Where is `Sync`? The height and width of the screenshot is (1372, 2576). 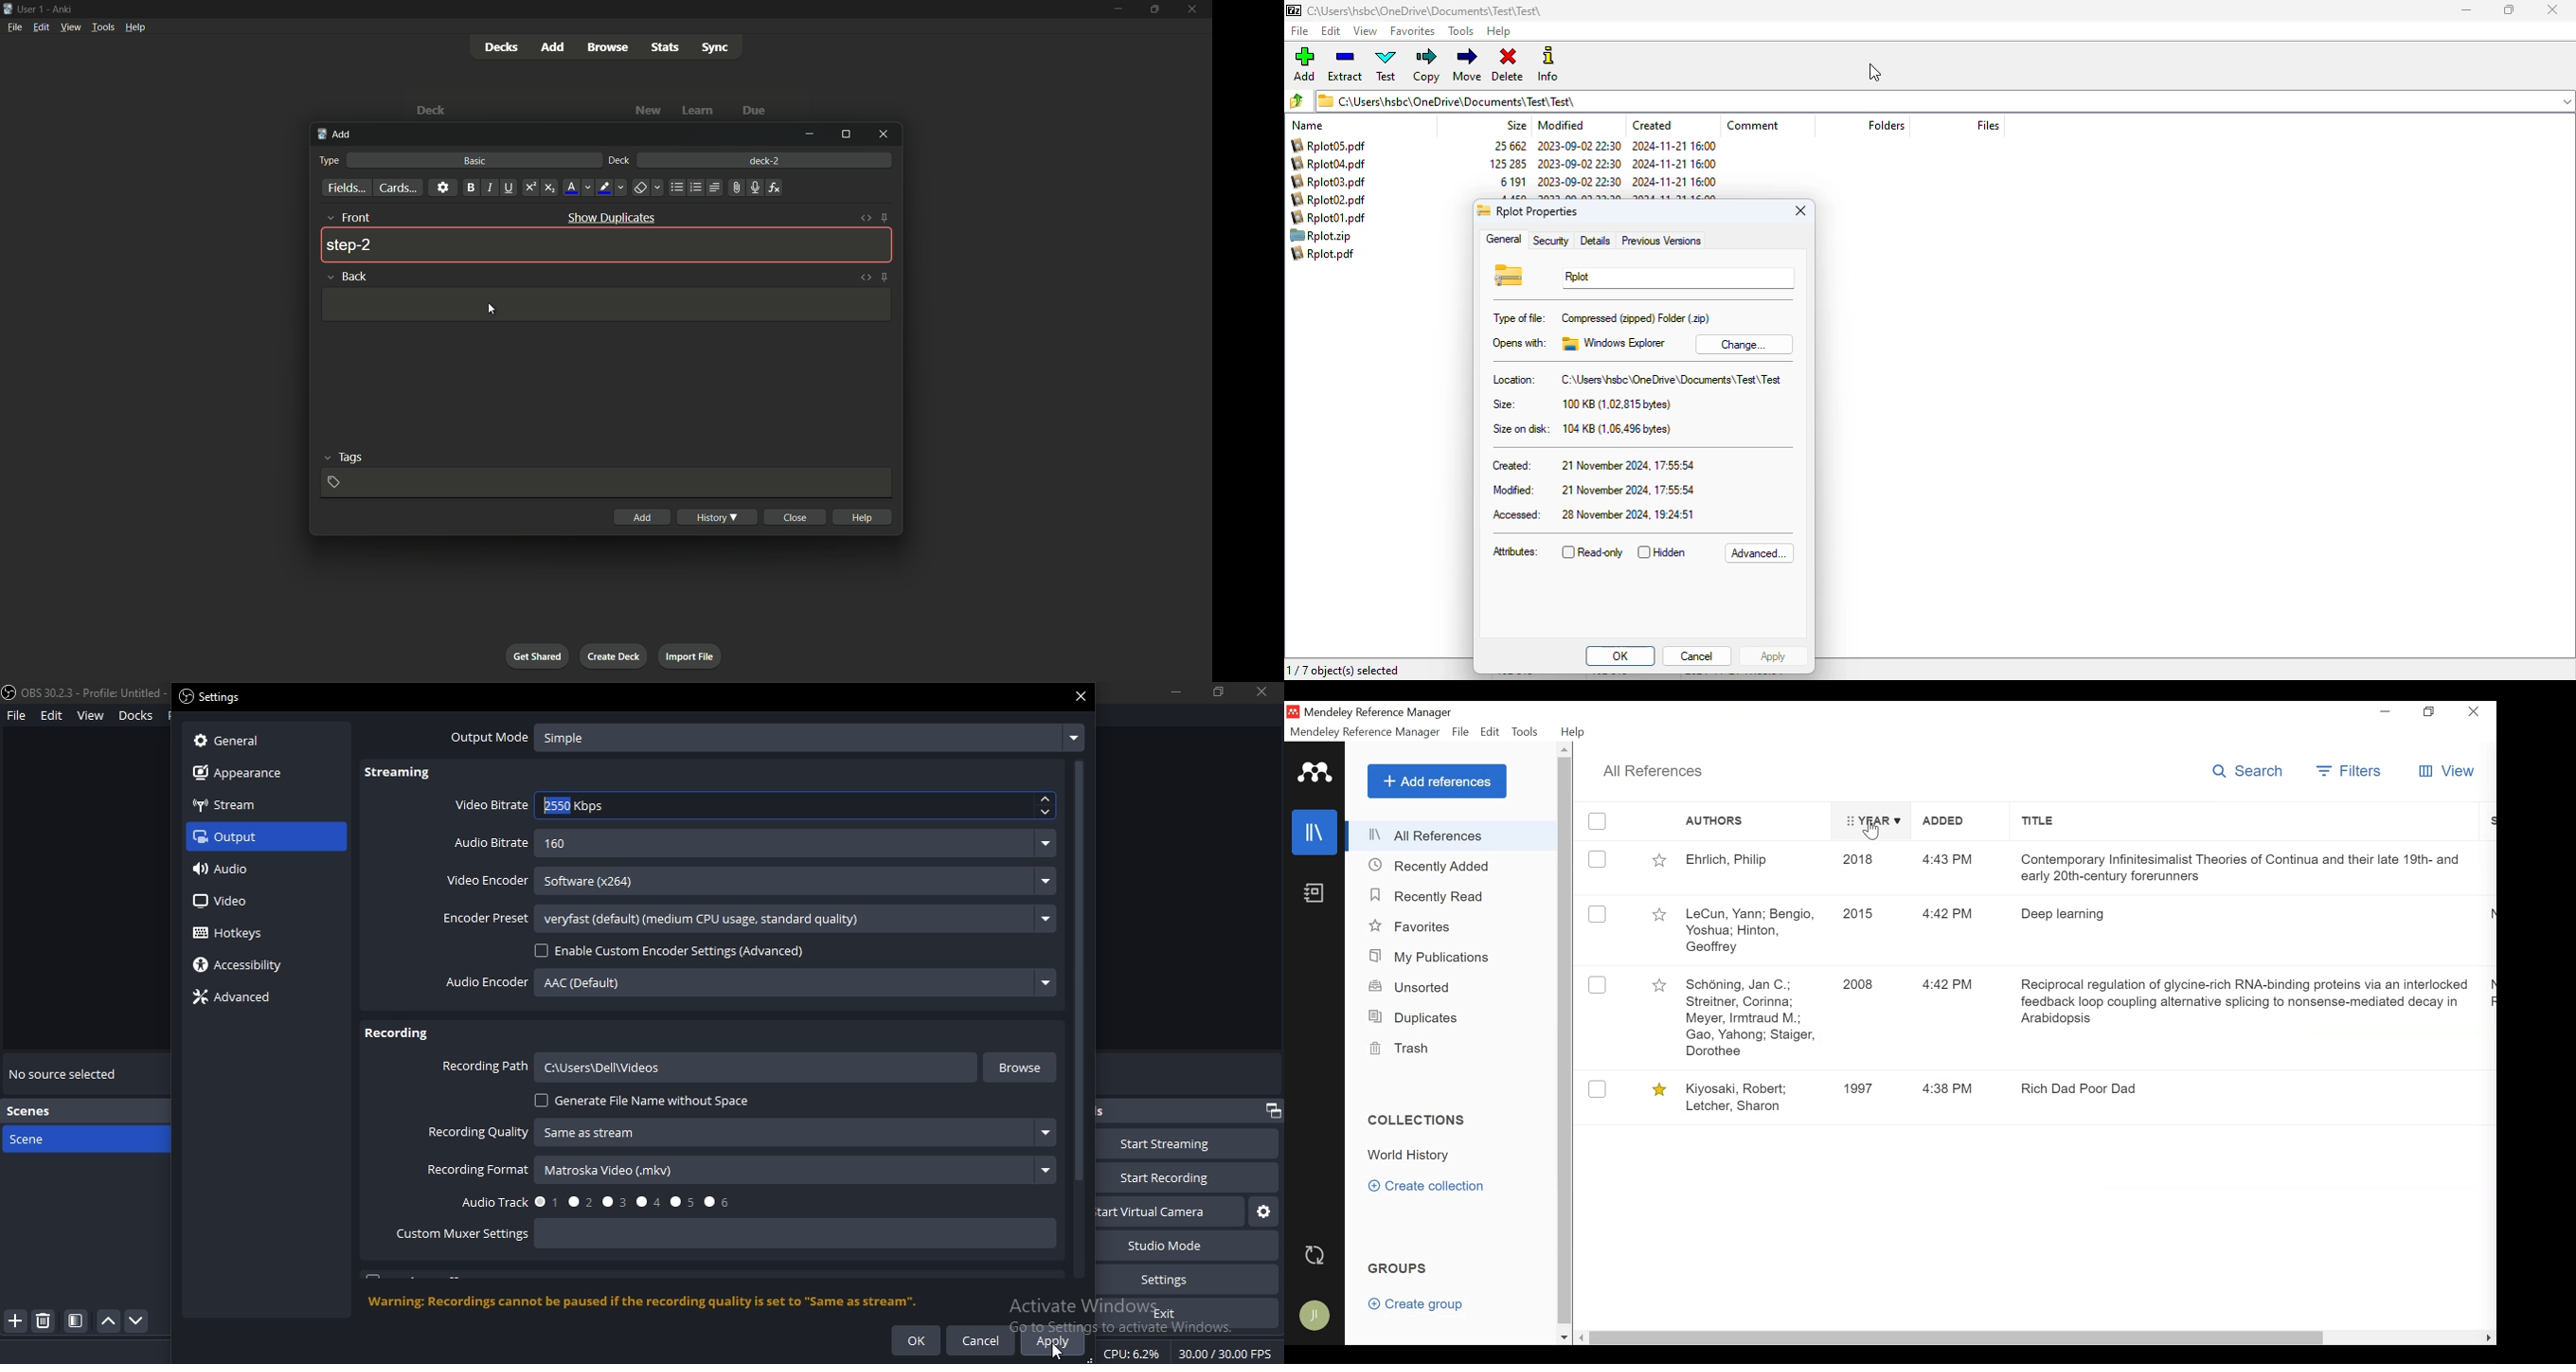
Sync is located at coordinates (1316, 1254).